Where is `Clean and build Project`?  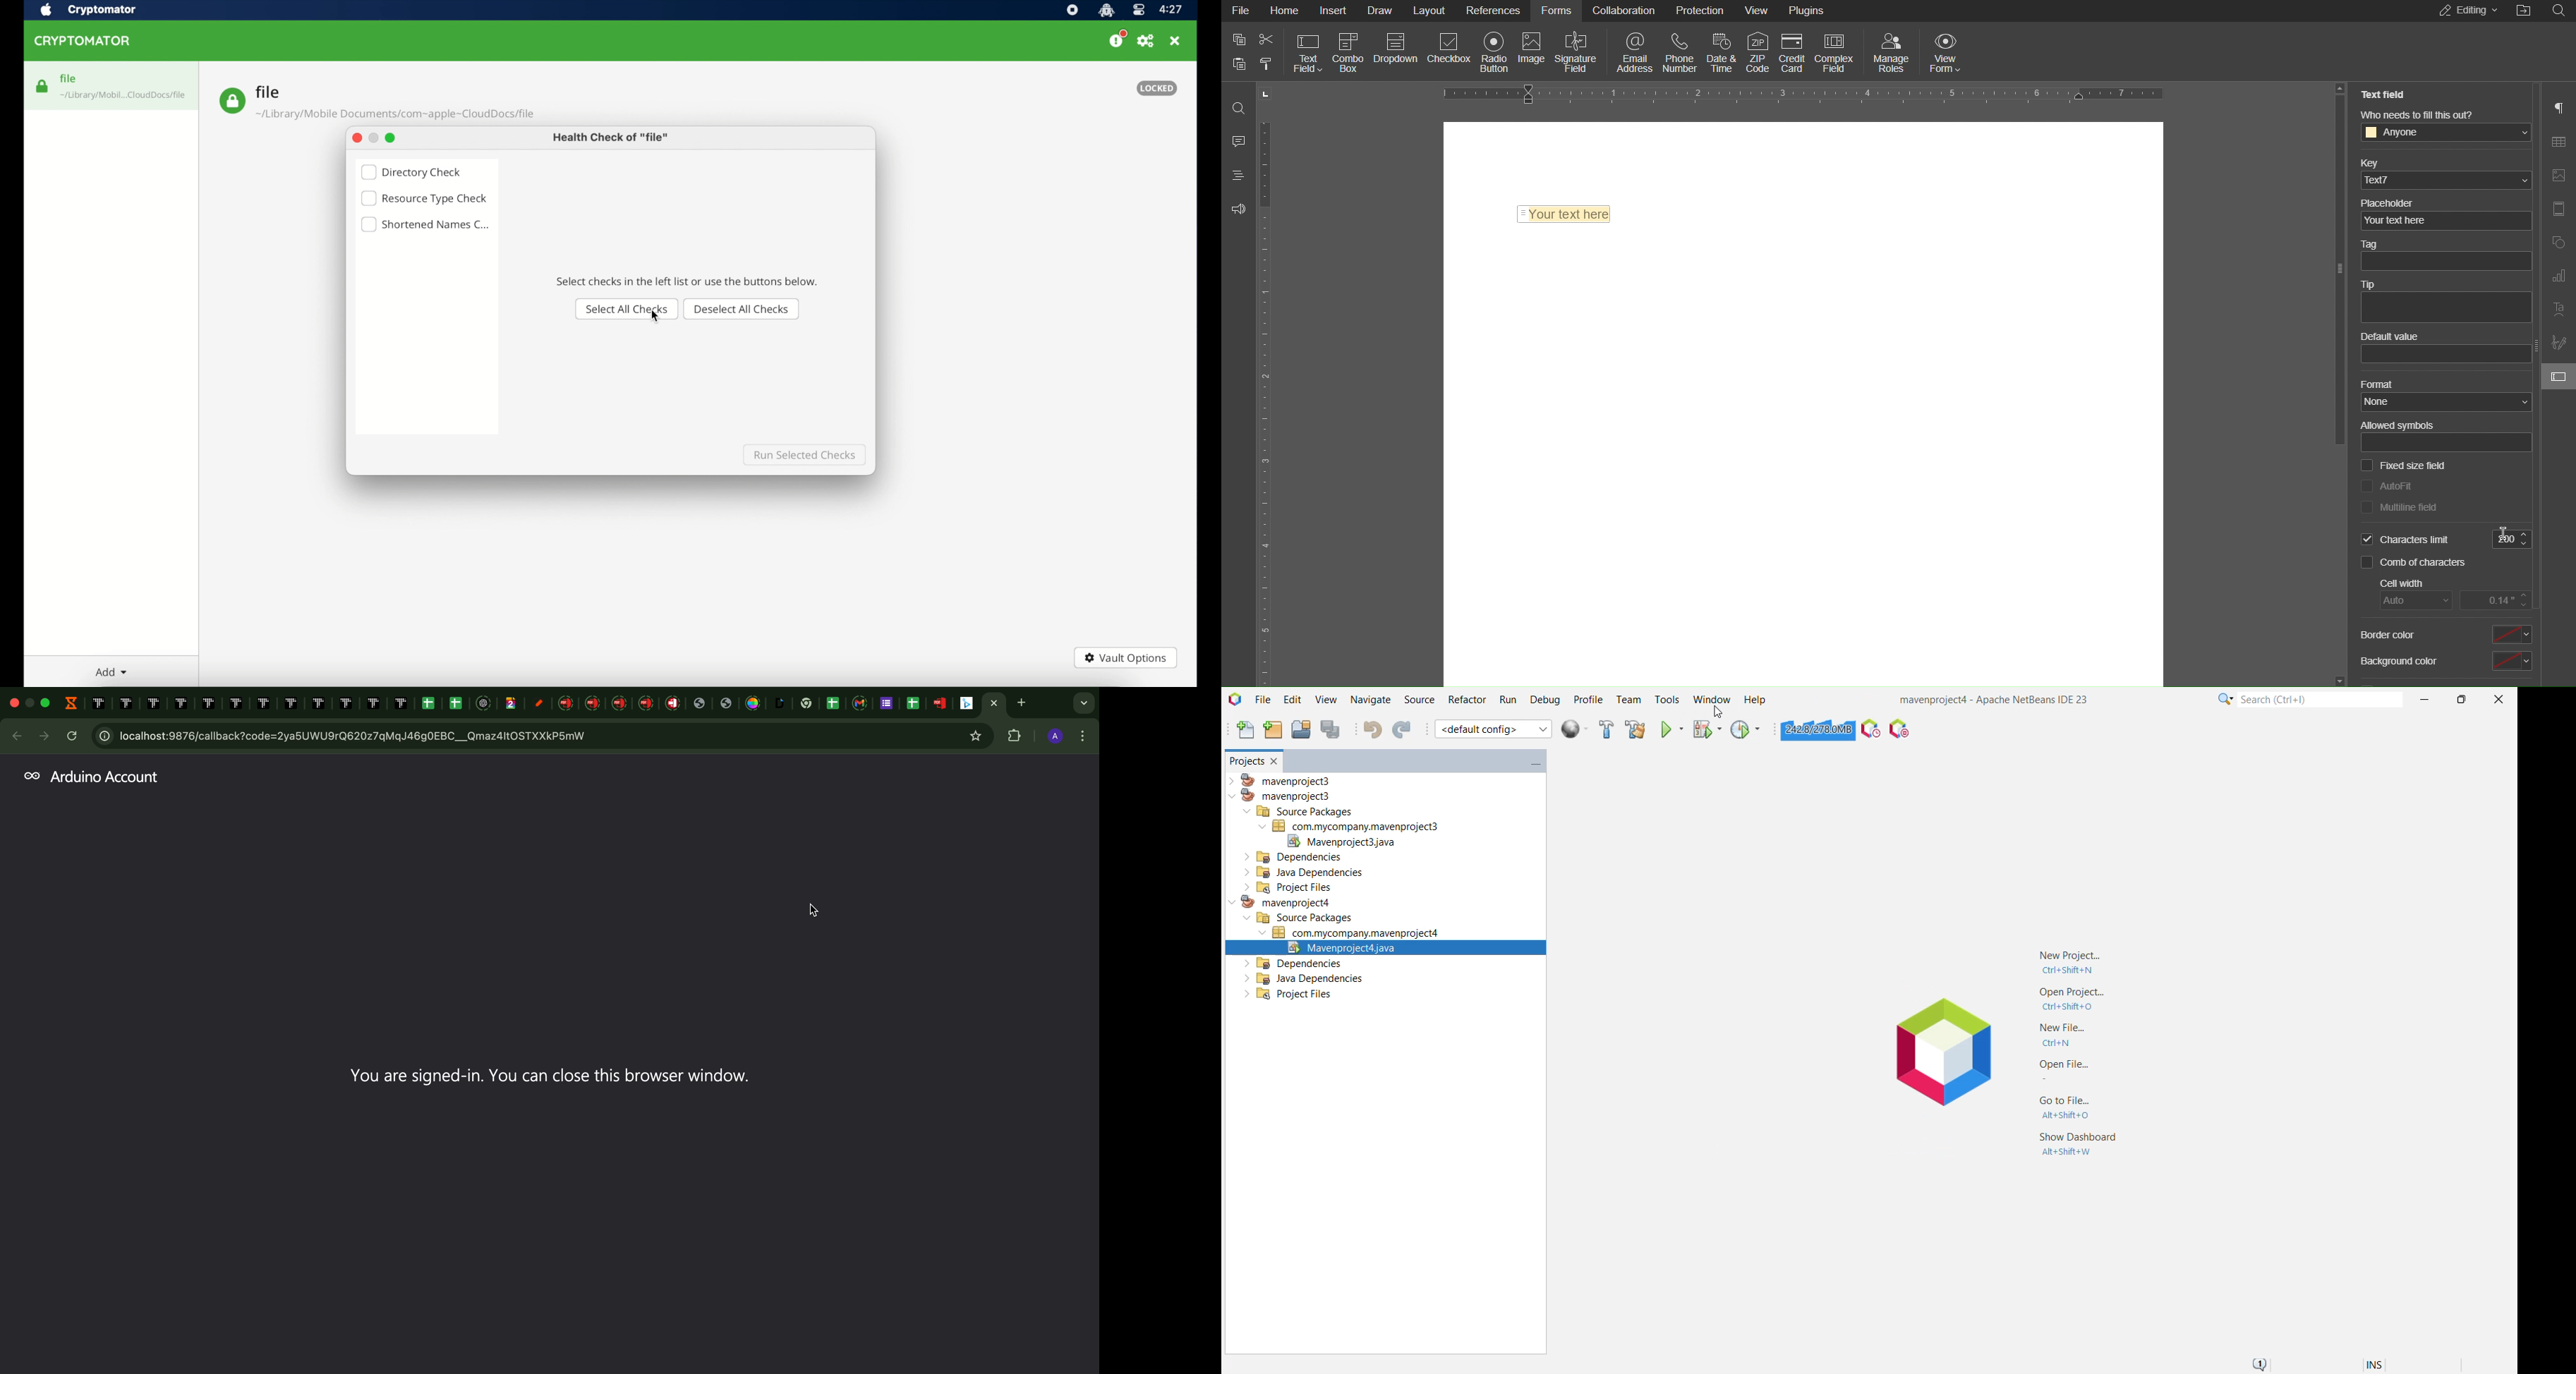 Clean and build Project is located at coordinates (1634, 730).